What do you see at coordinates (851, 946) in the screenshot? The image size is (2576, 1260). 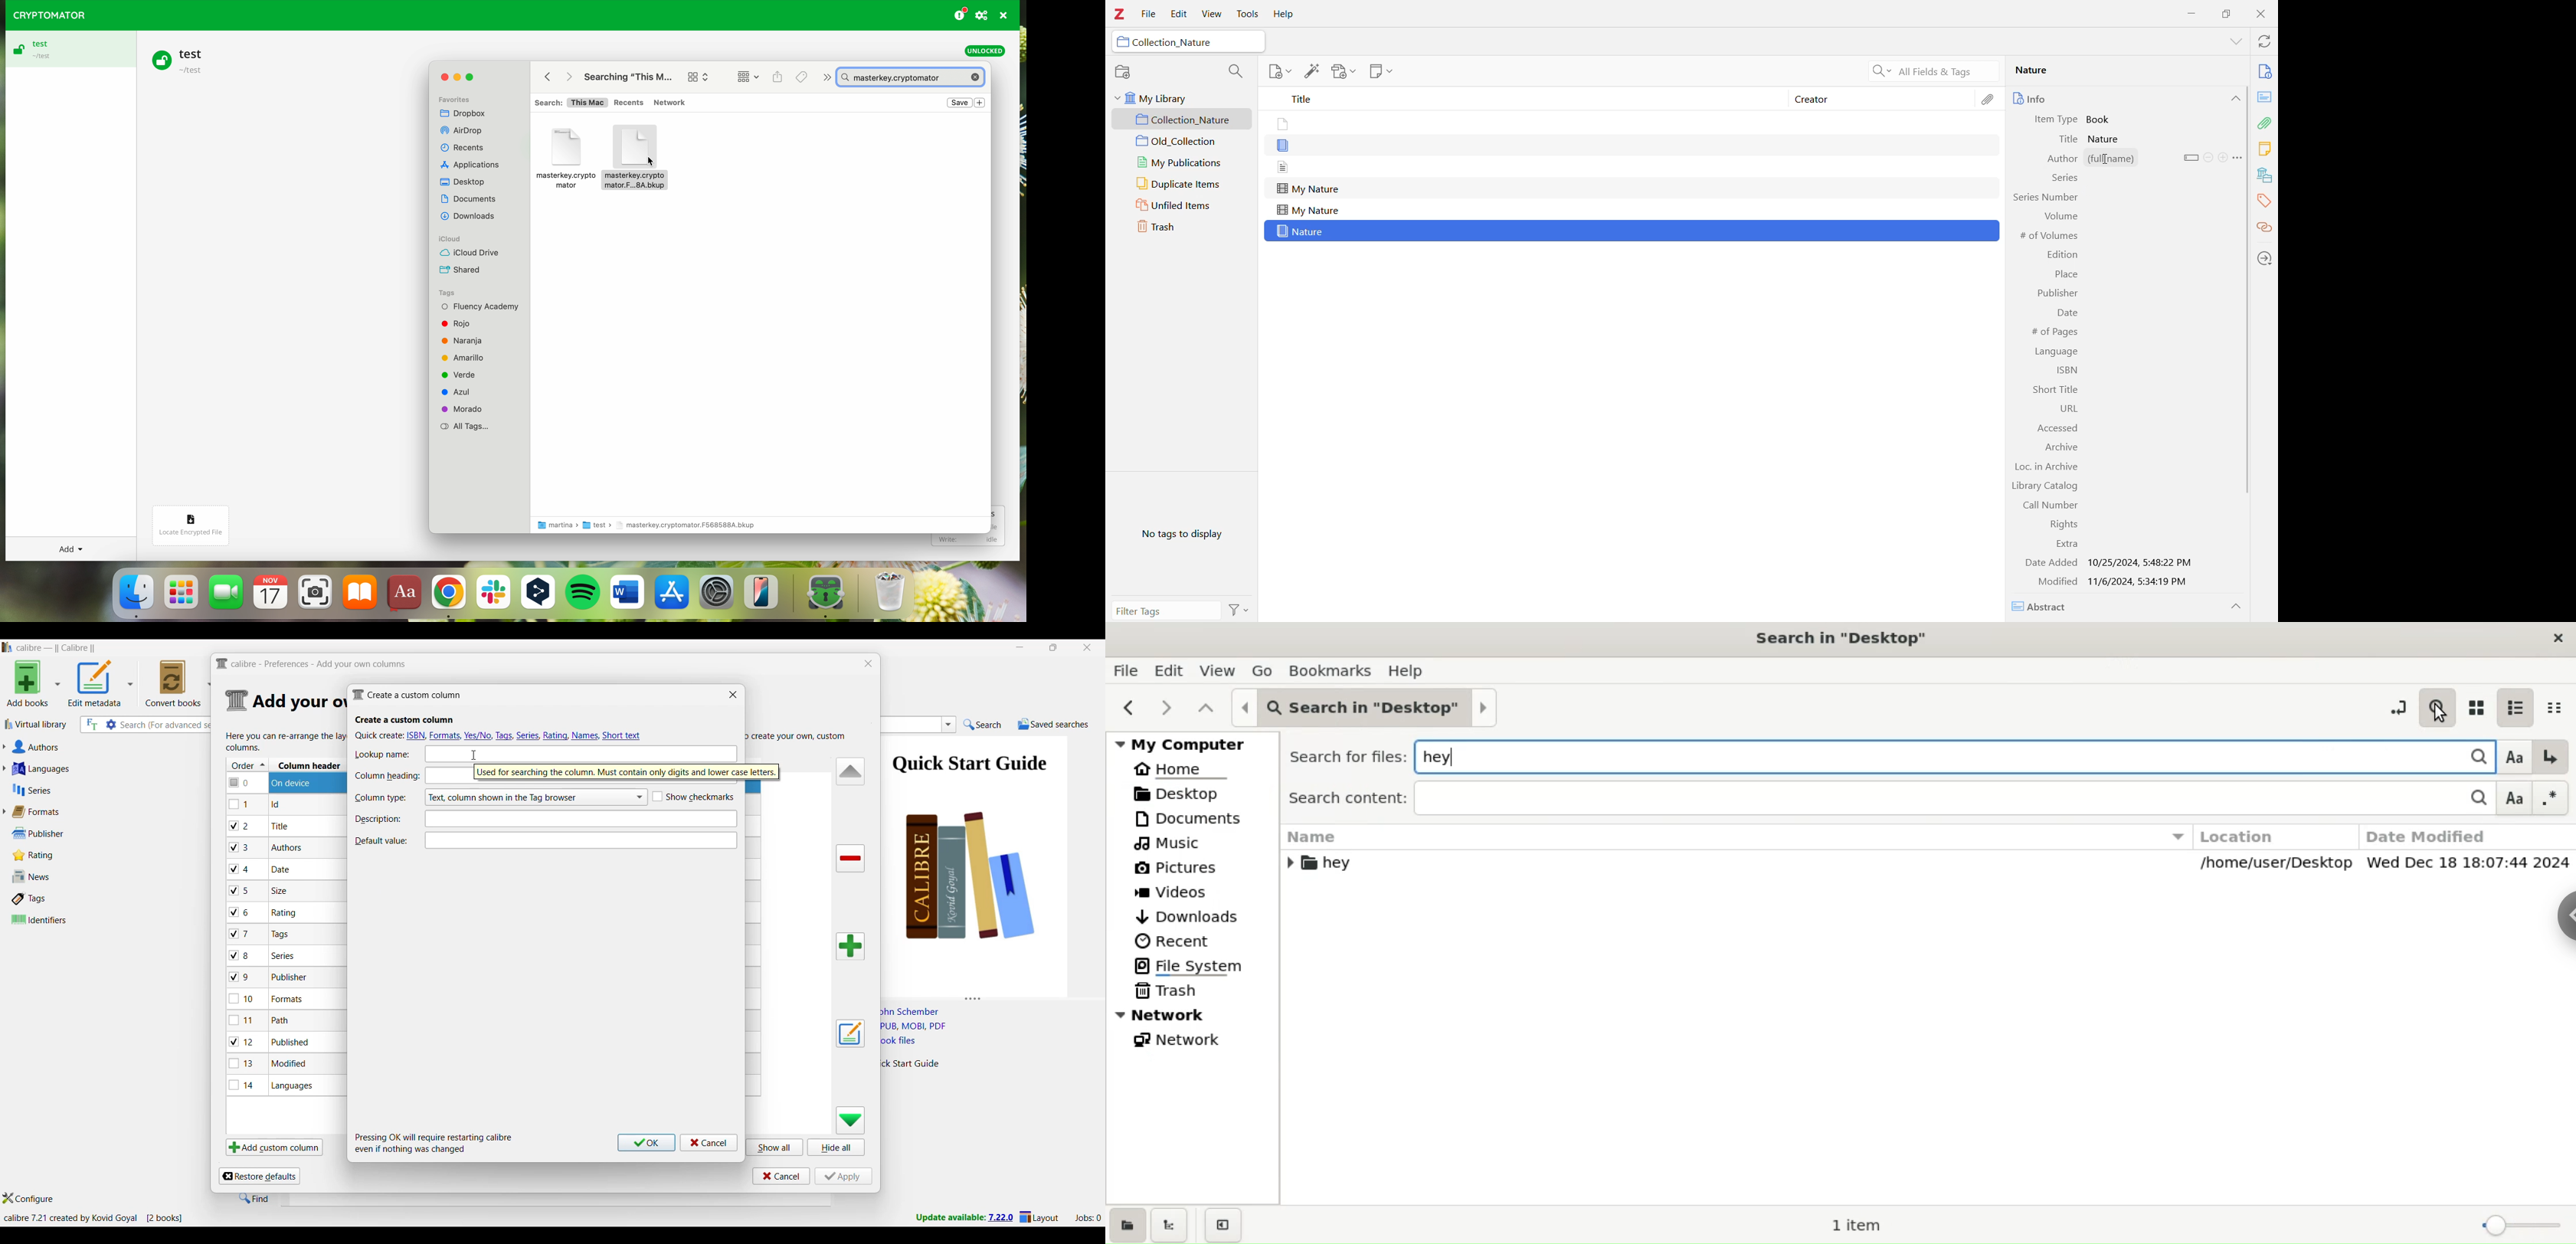 I see `Add column` at bounding box center [851, 946].